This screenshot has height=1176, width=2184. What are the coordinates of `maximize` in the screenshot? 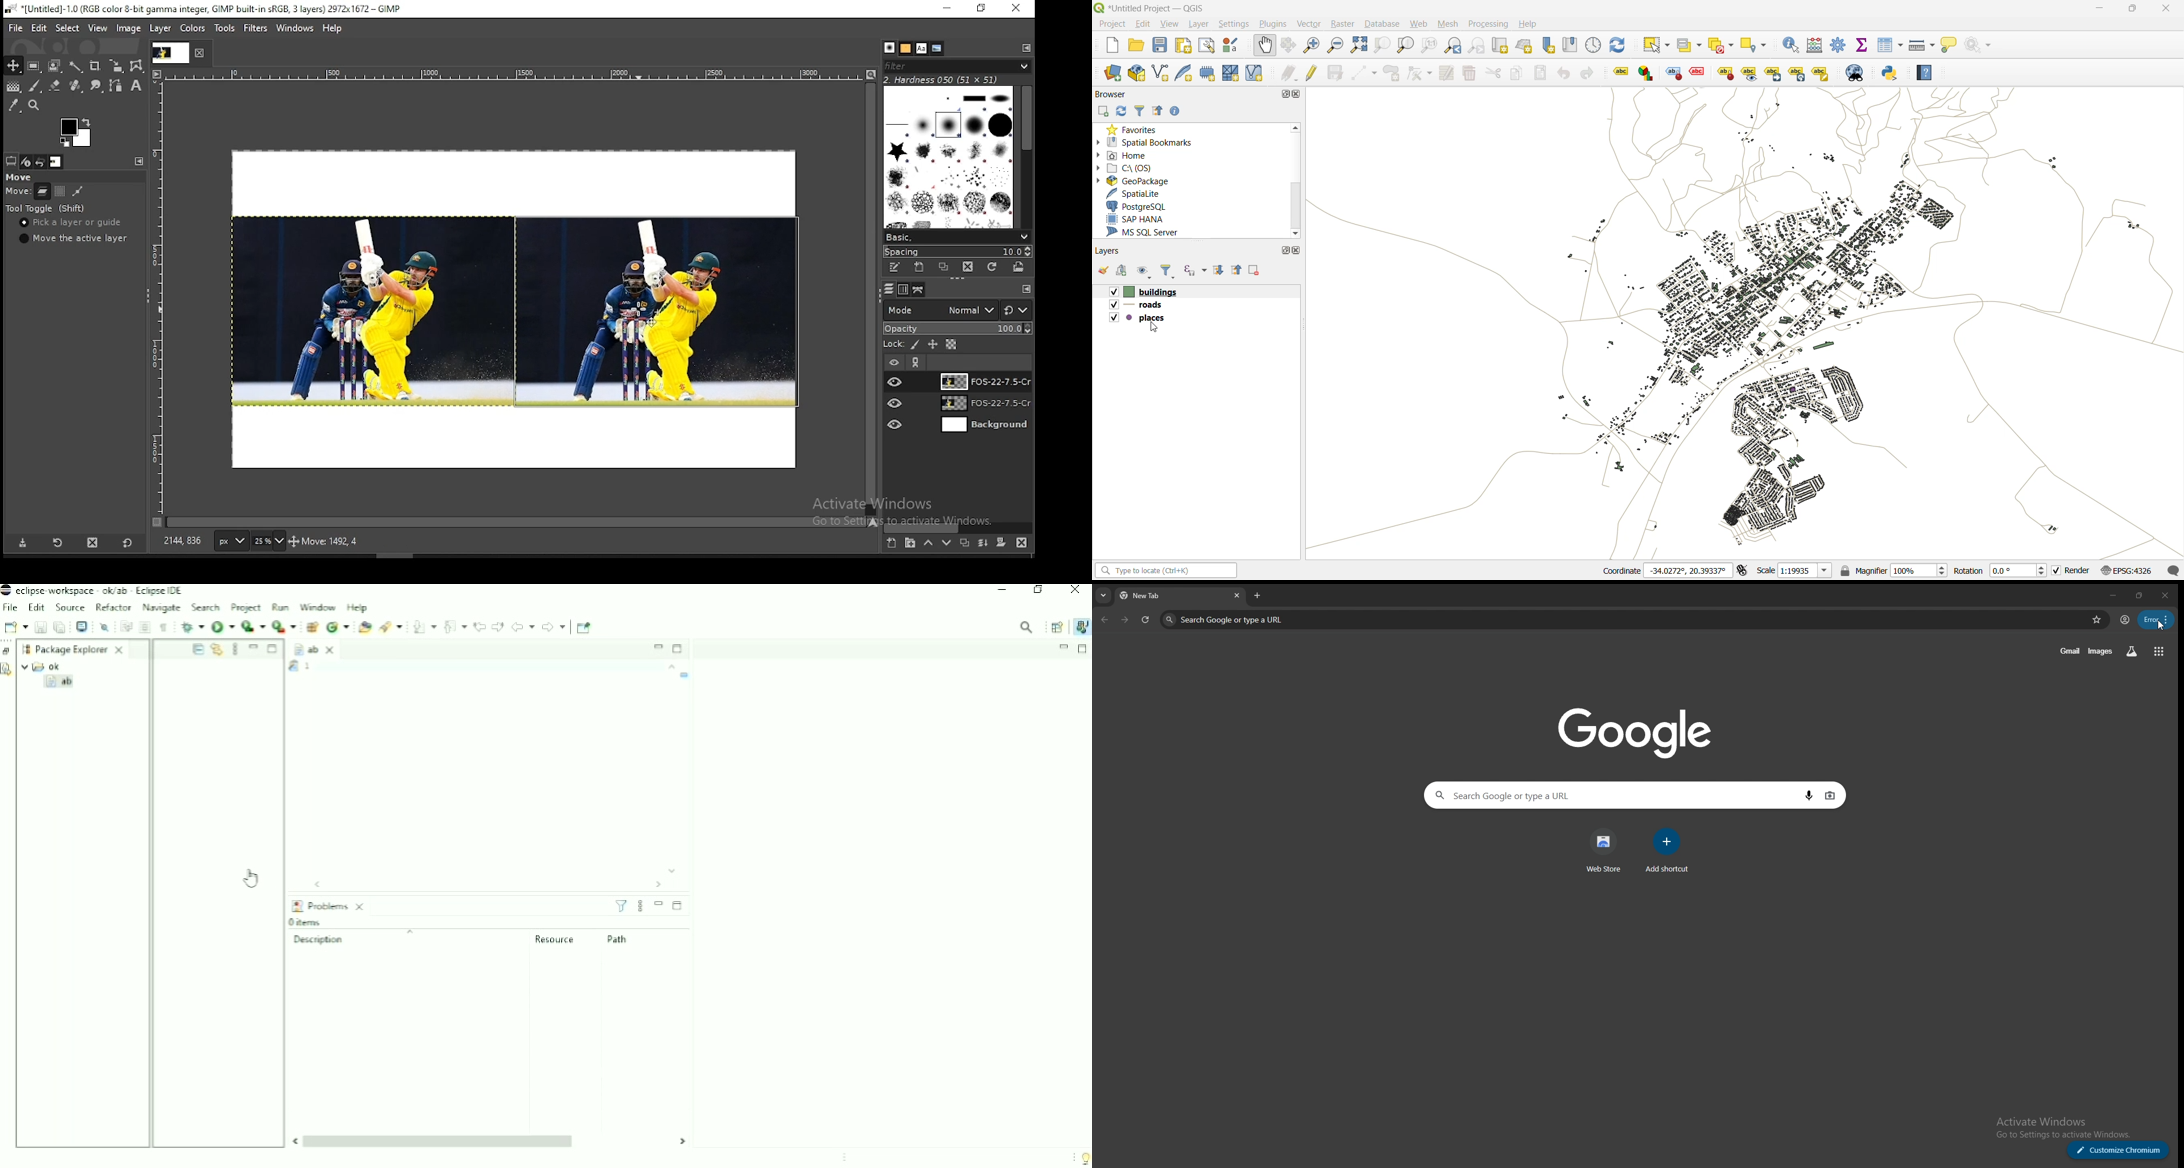 It's located at (2132, 10).